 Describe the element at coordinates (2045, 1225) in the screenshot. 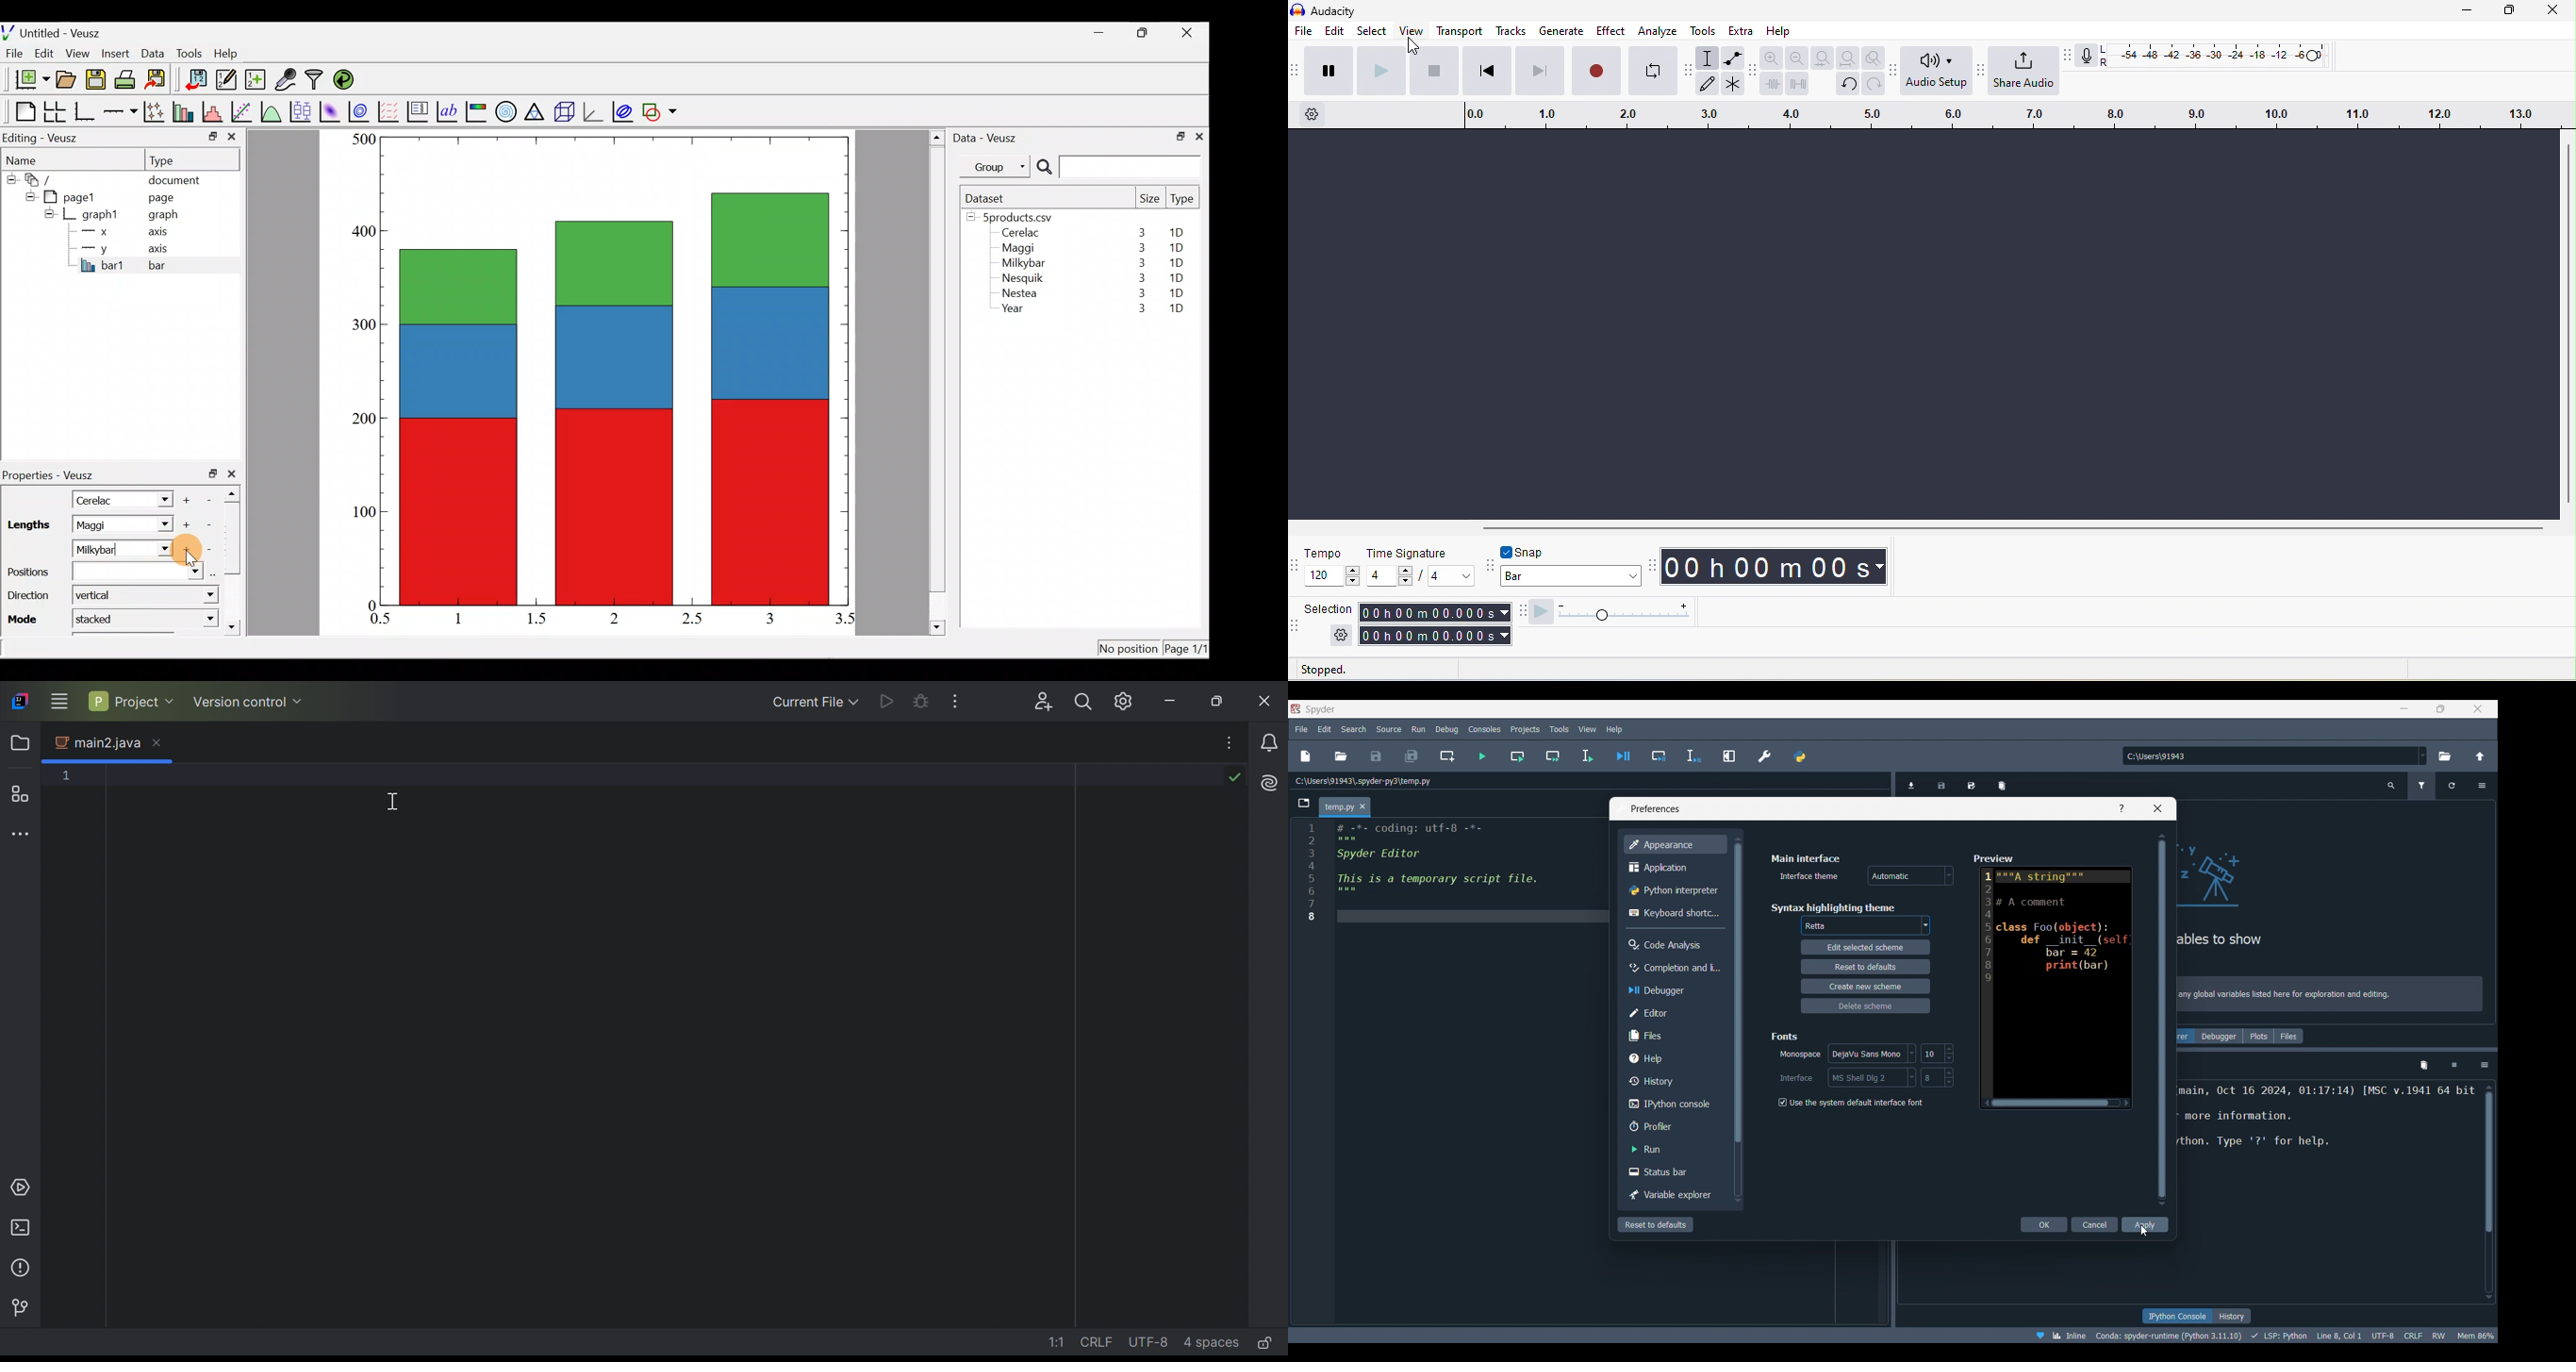

I see `OK` at that location.